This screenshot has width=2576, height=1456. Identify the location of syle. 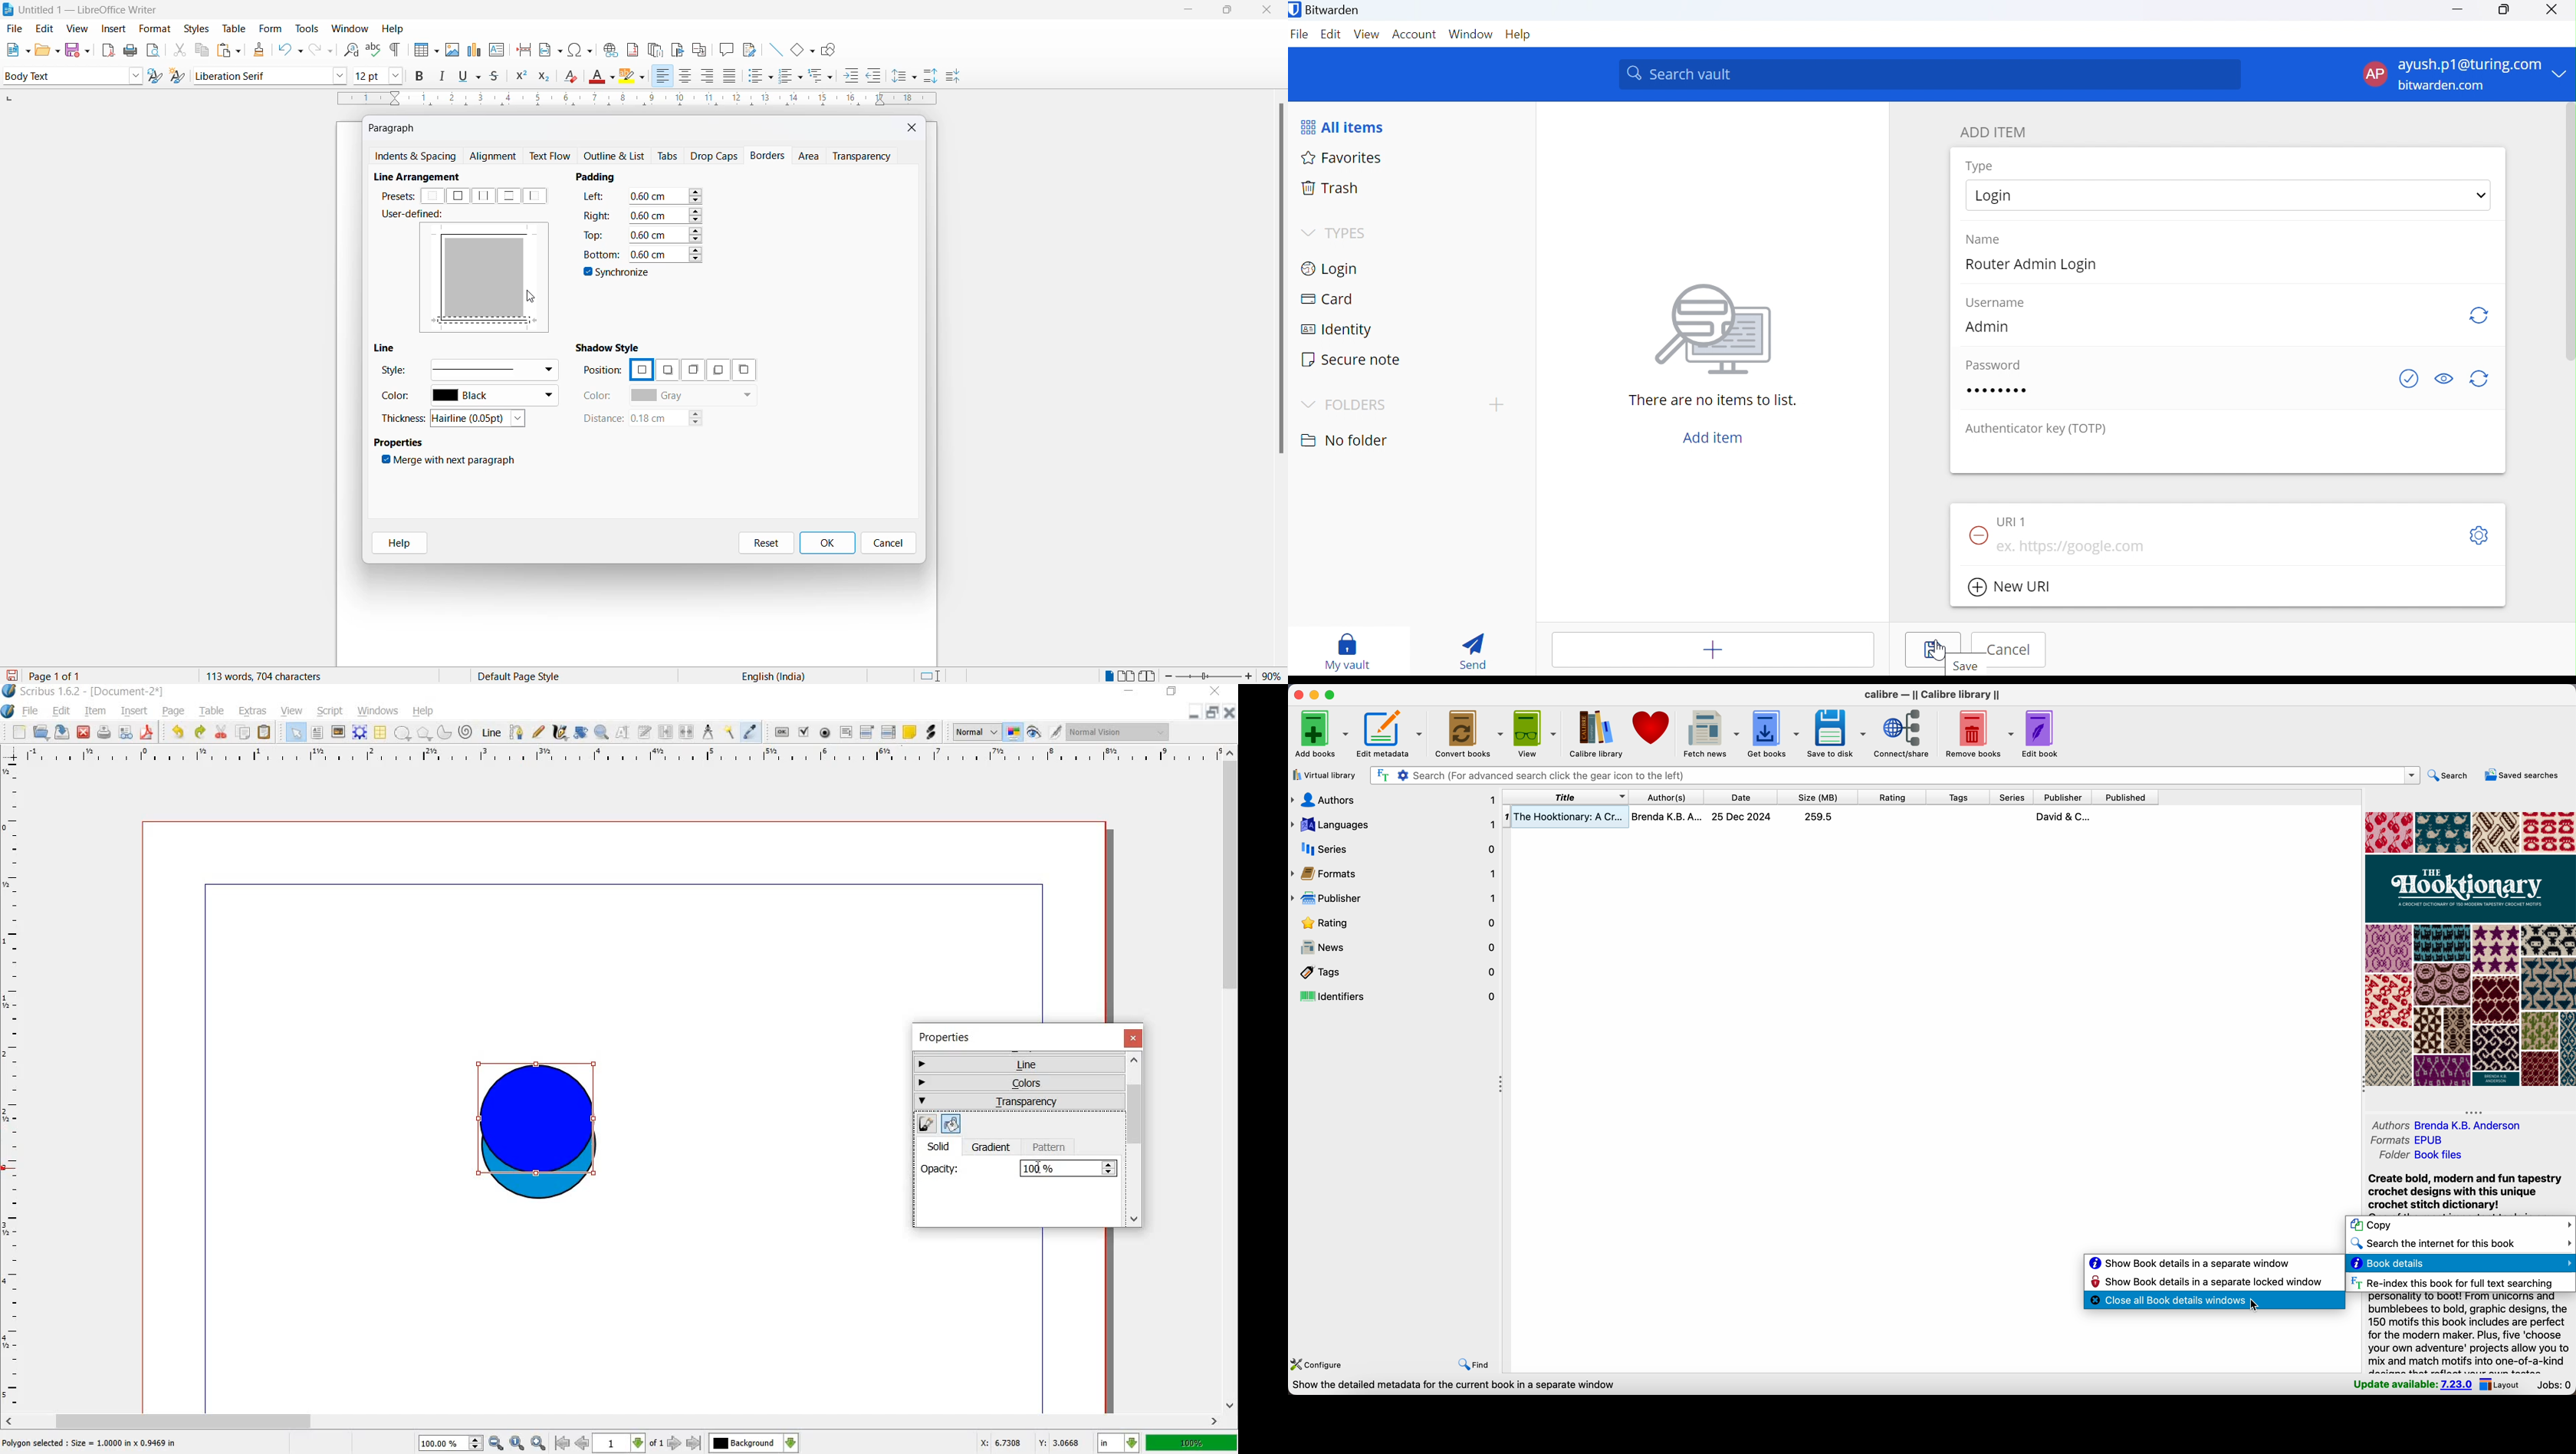
(394, 372).